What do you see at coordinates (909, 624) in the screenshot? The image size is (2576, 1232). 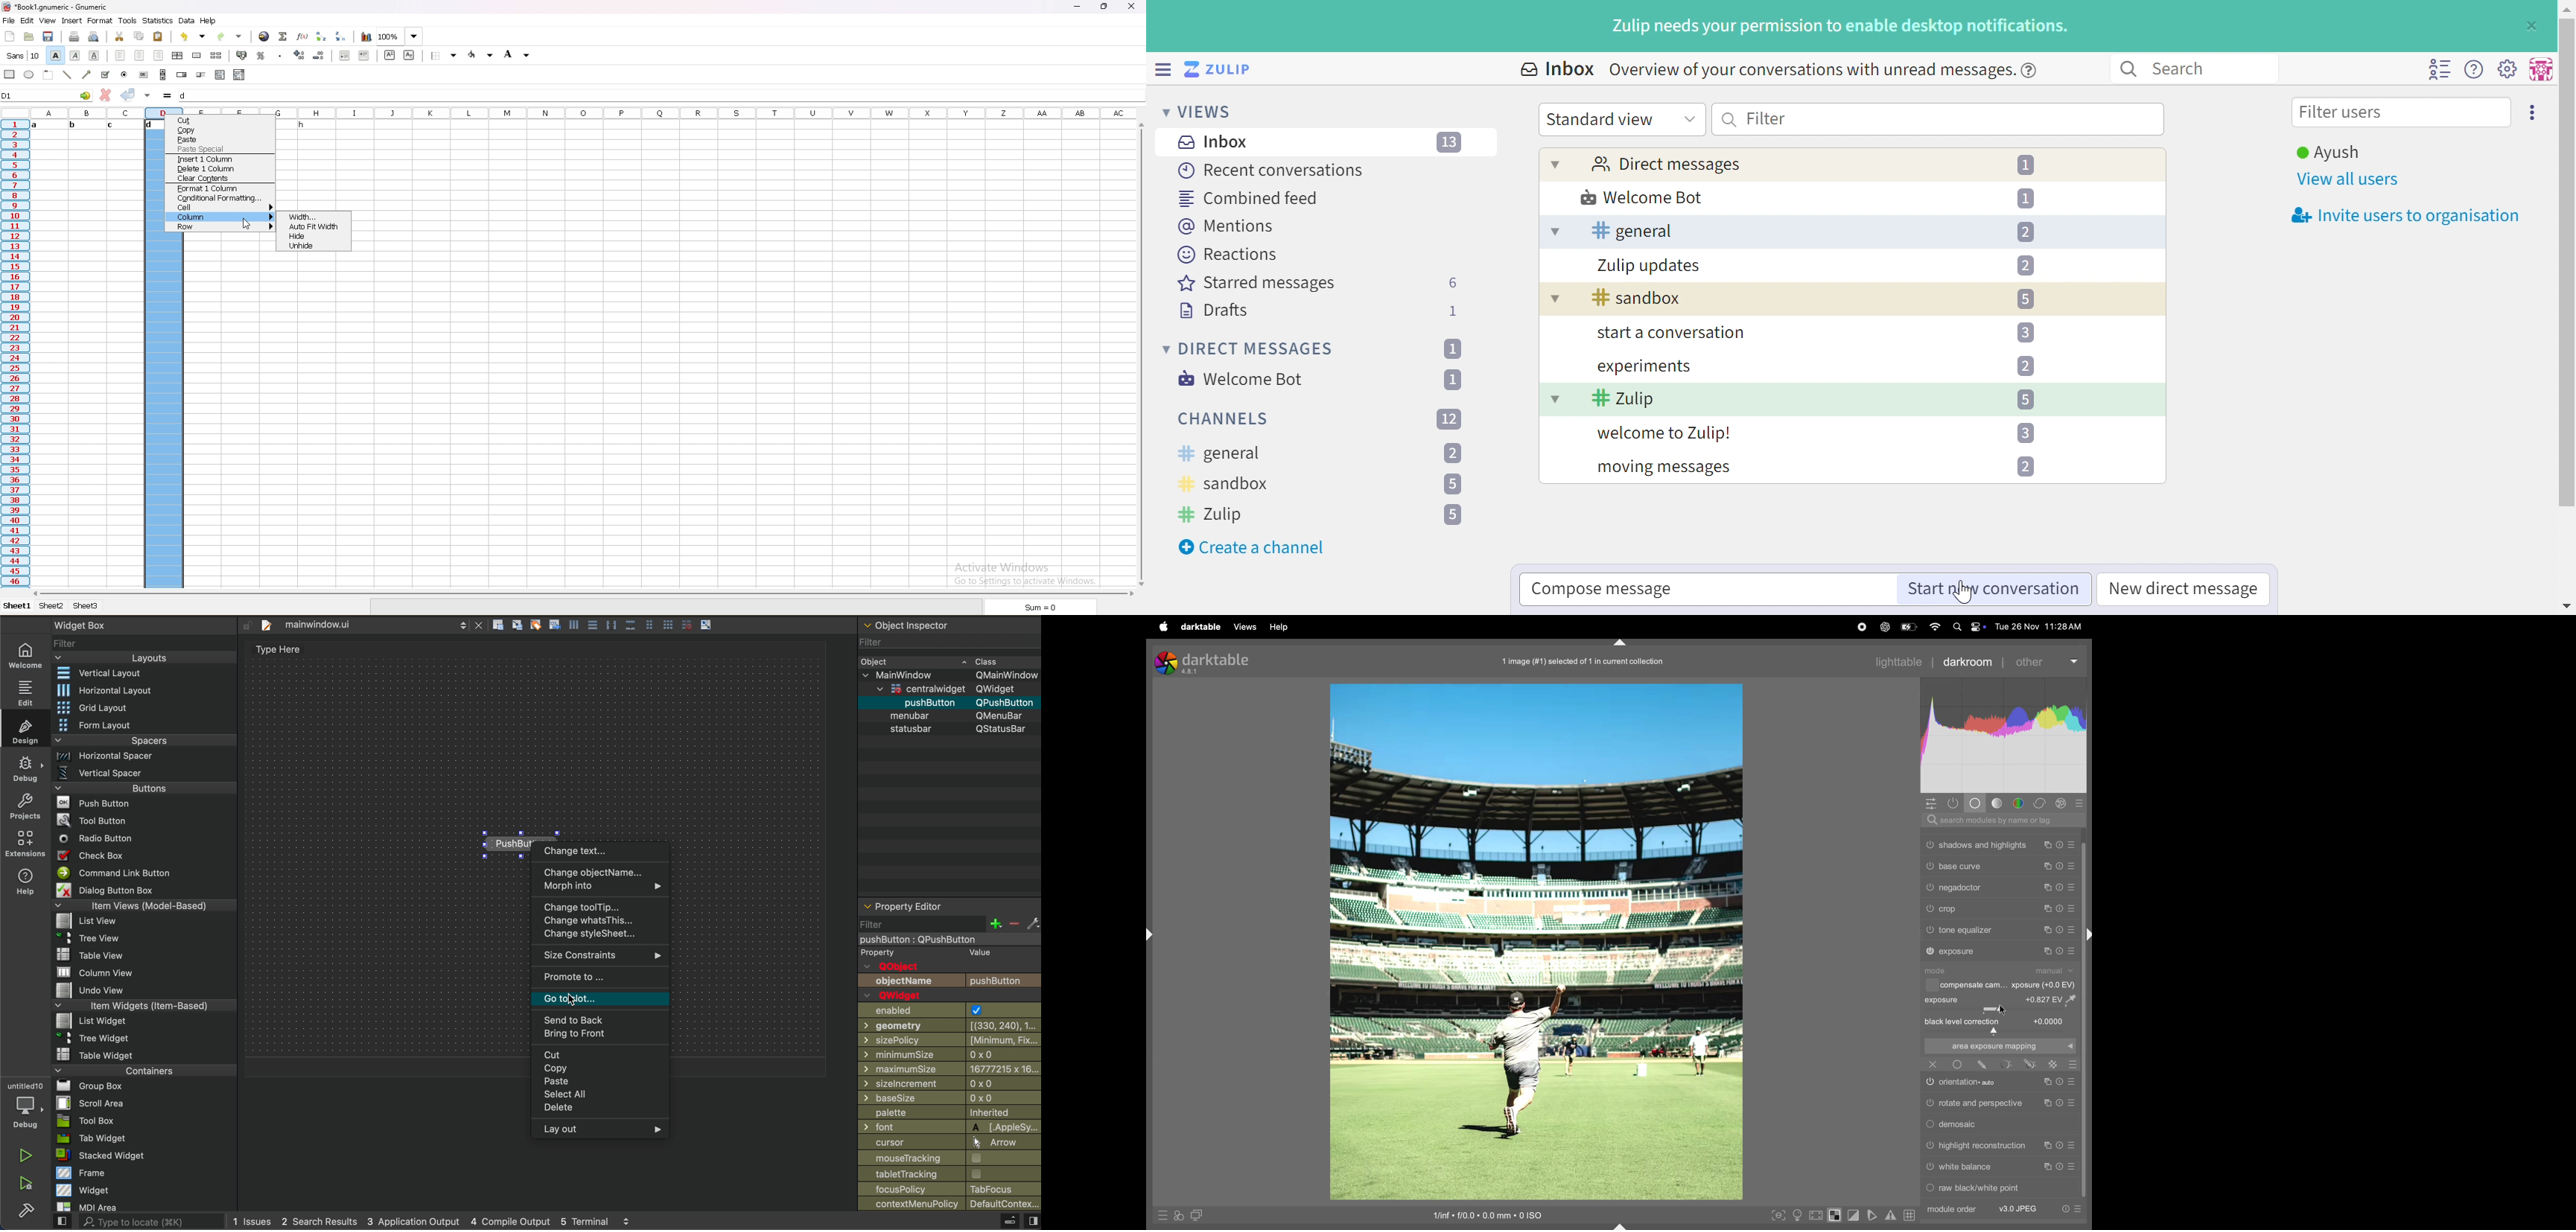 I see `Object Inspector` at bounding box center [909, 624].